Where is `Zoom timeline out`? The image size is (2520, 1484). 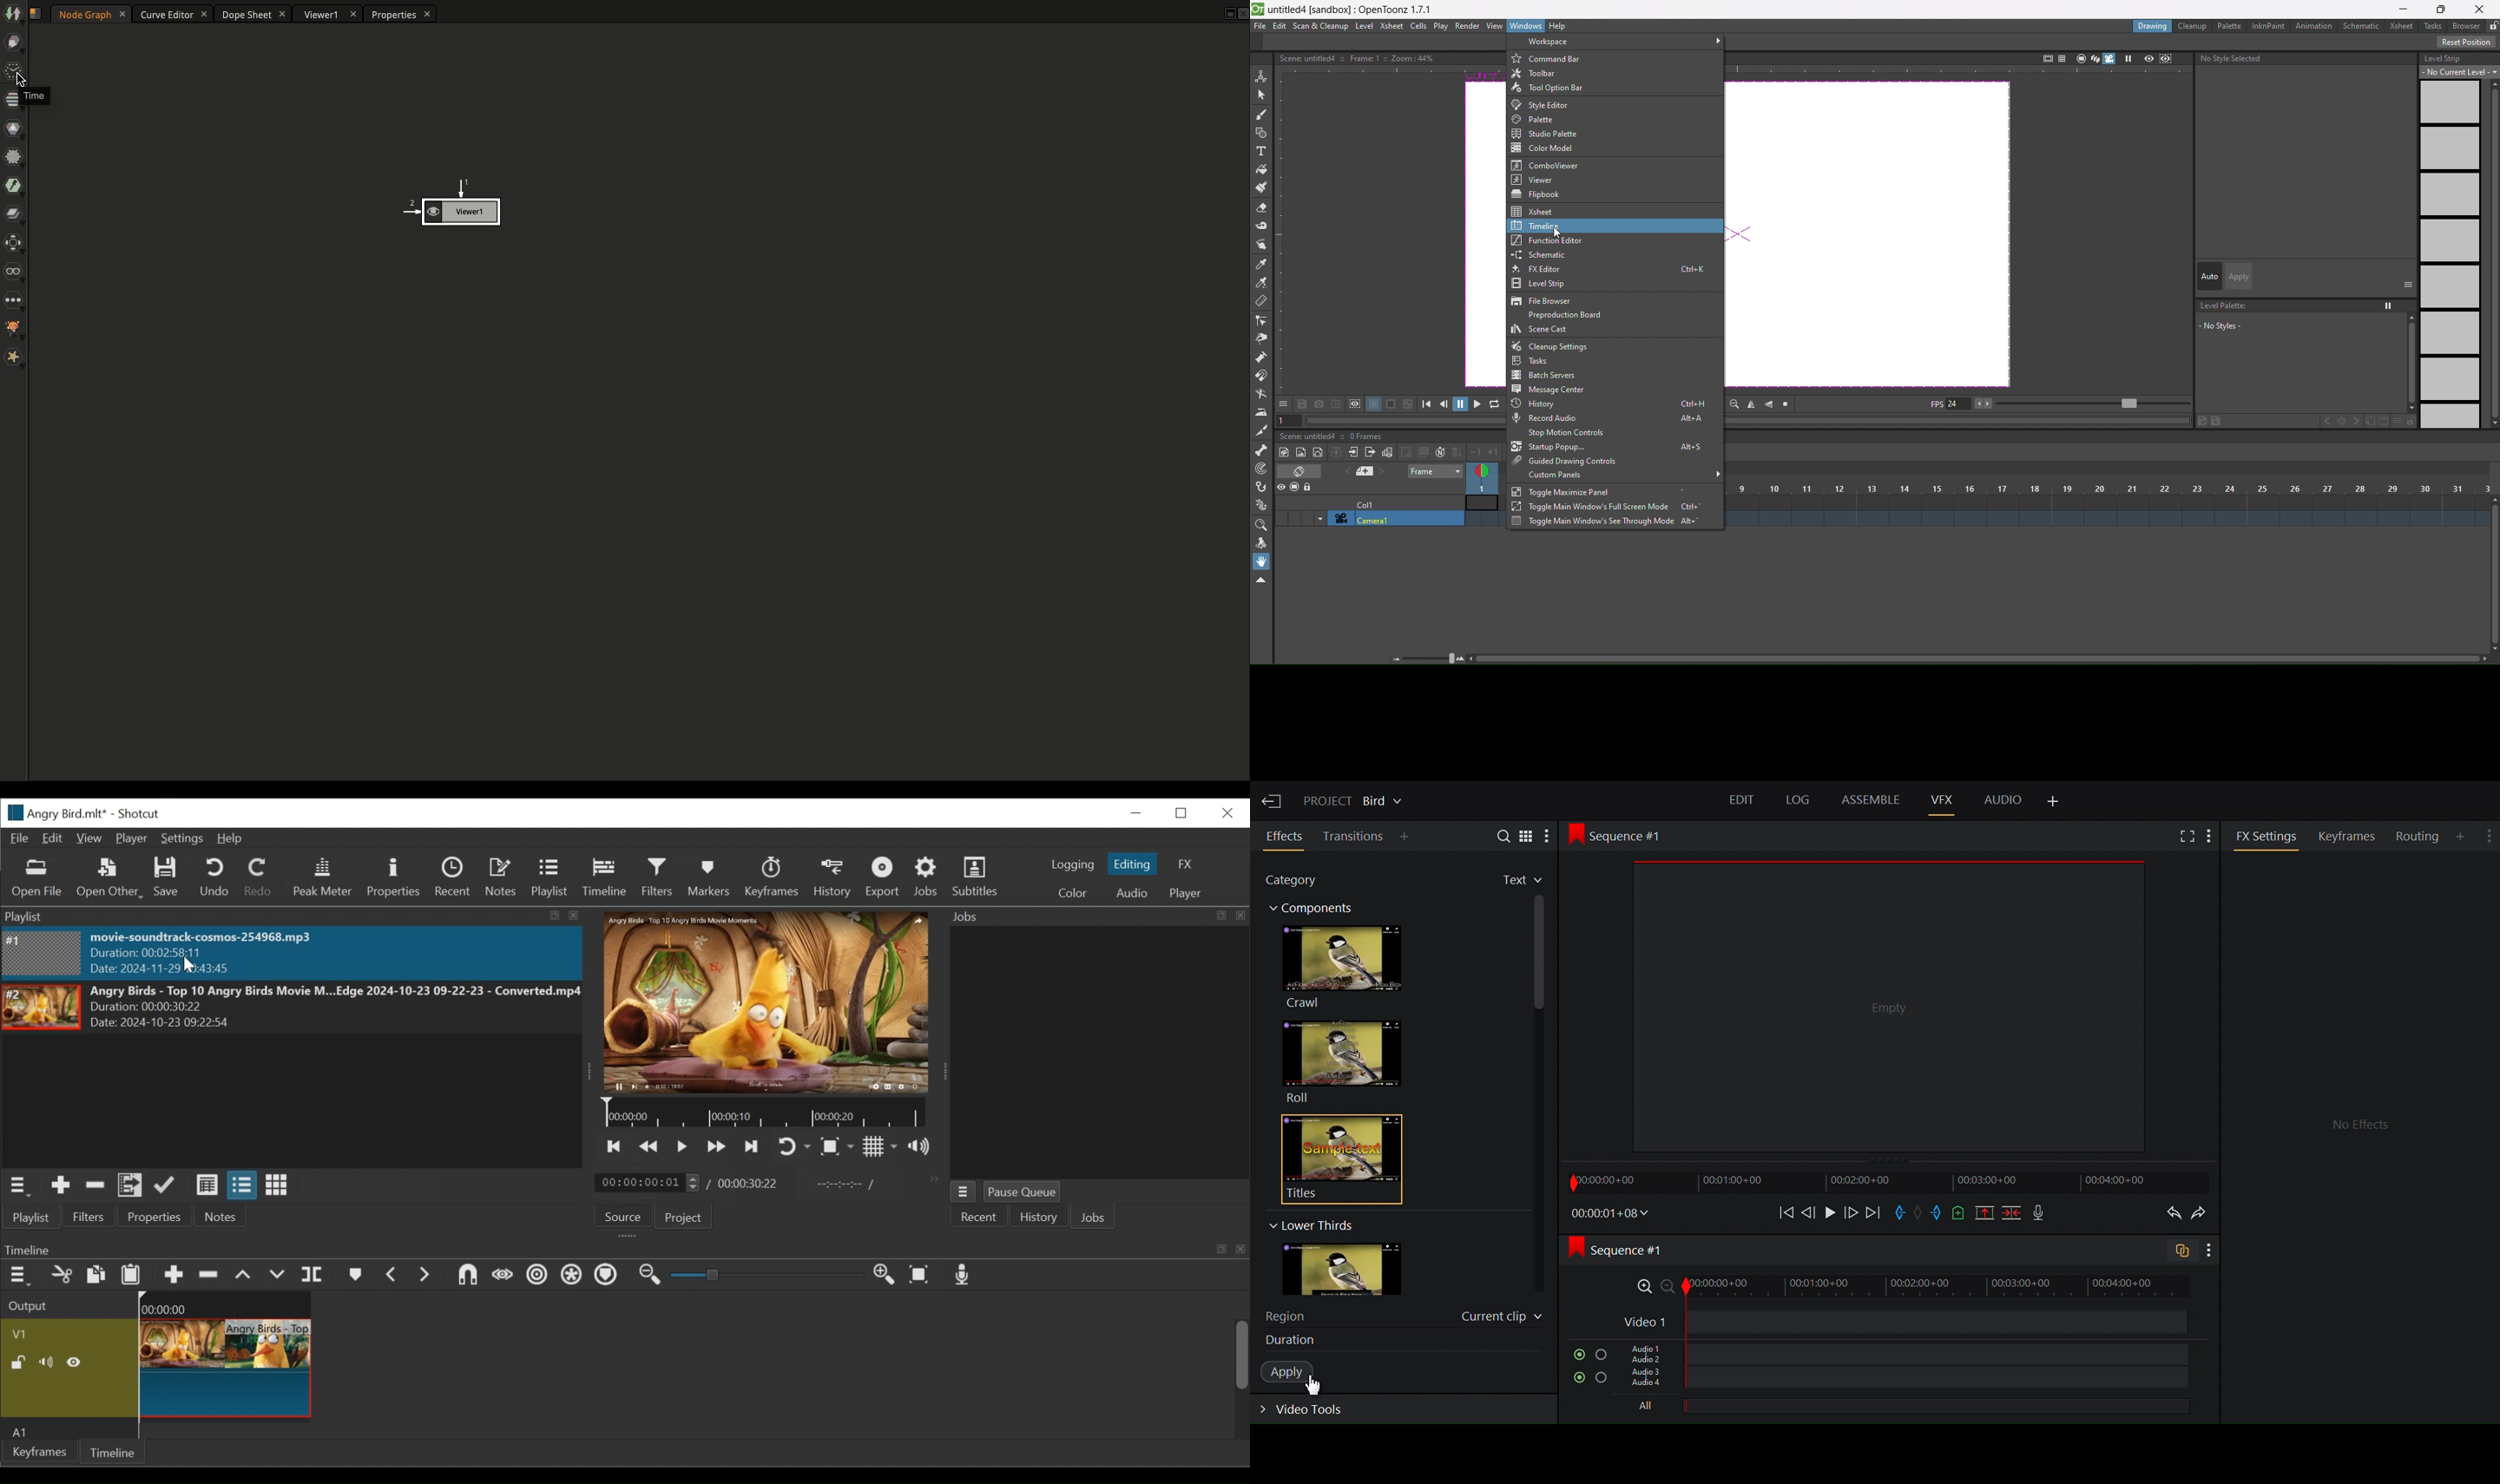
Zoom timeline out is located at coordinates (654, 1276).